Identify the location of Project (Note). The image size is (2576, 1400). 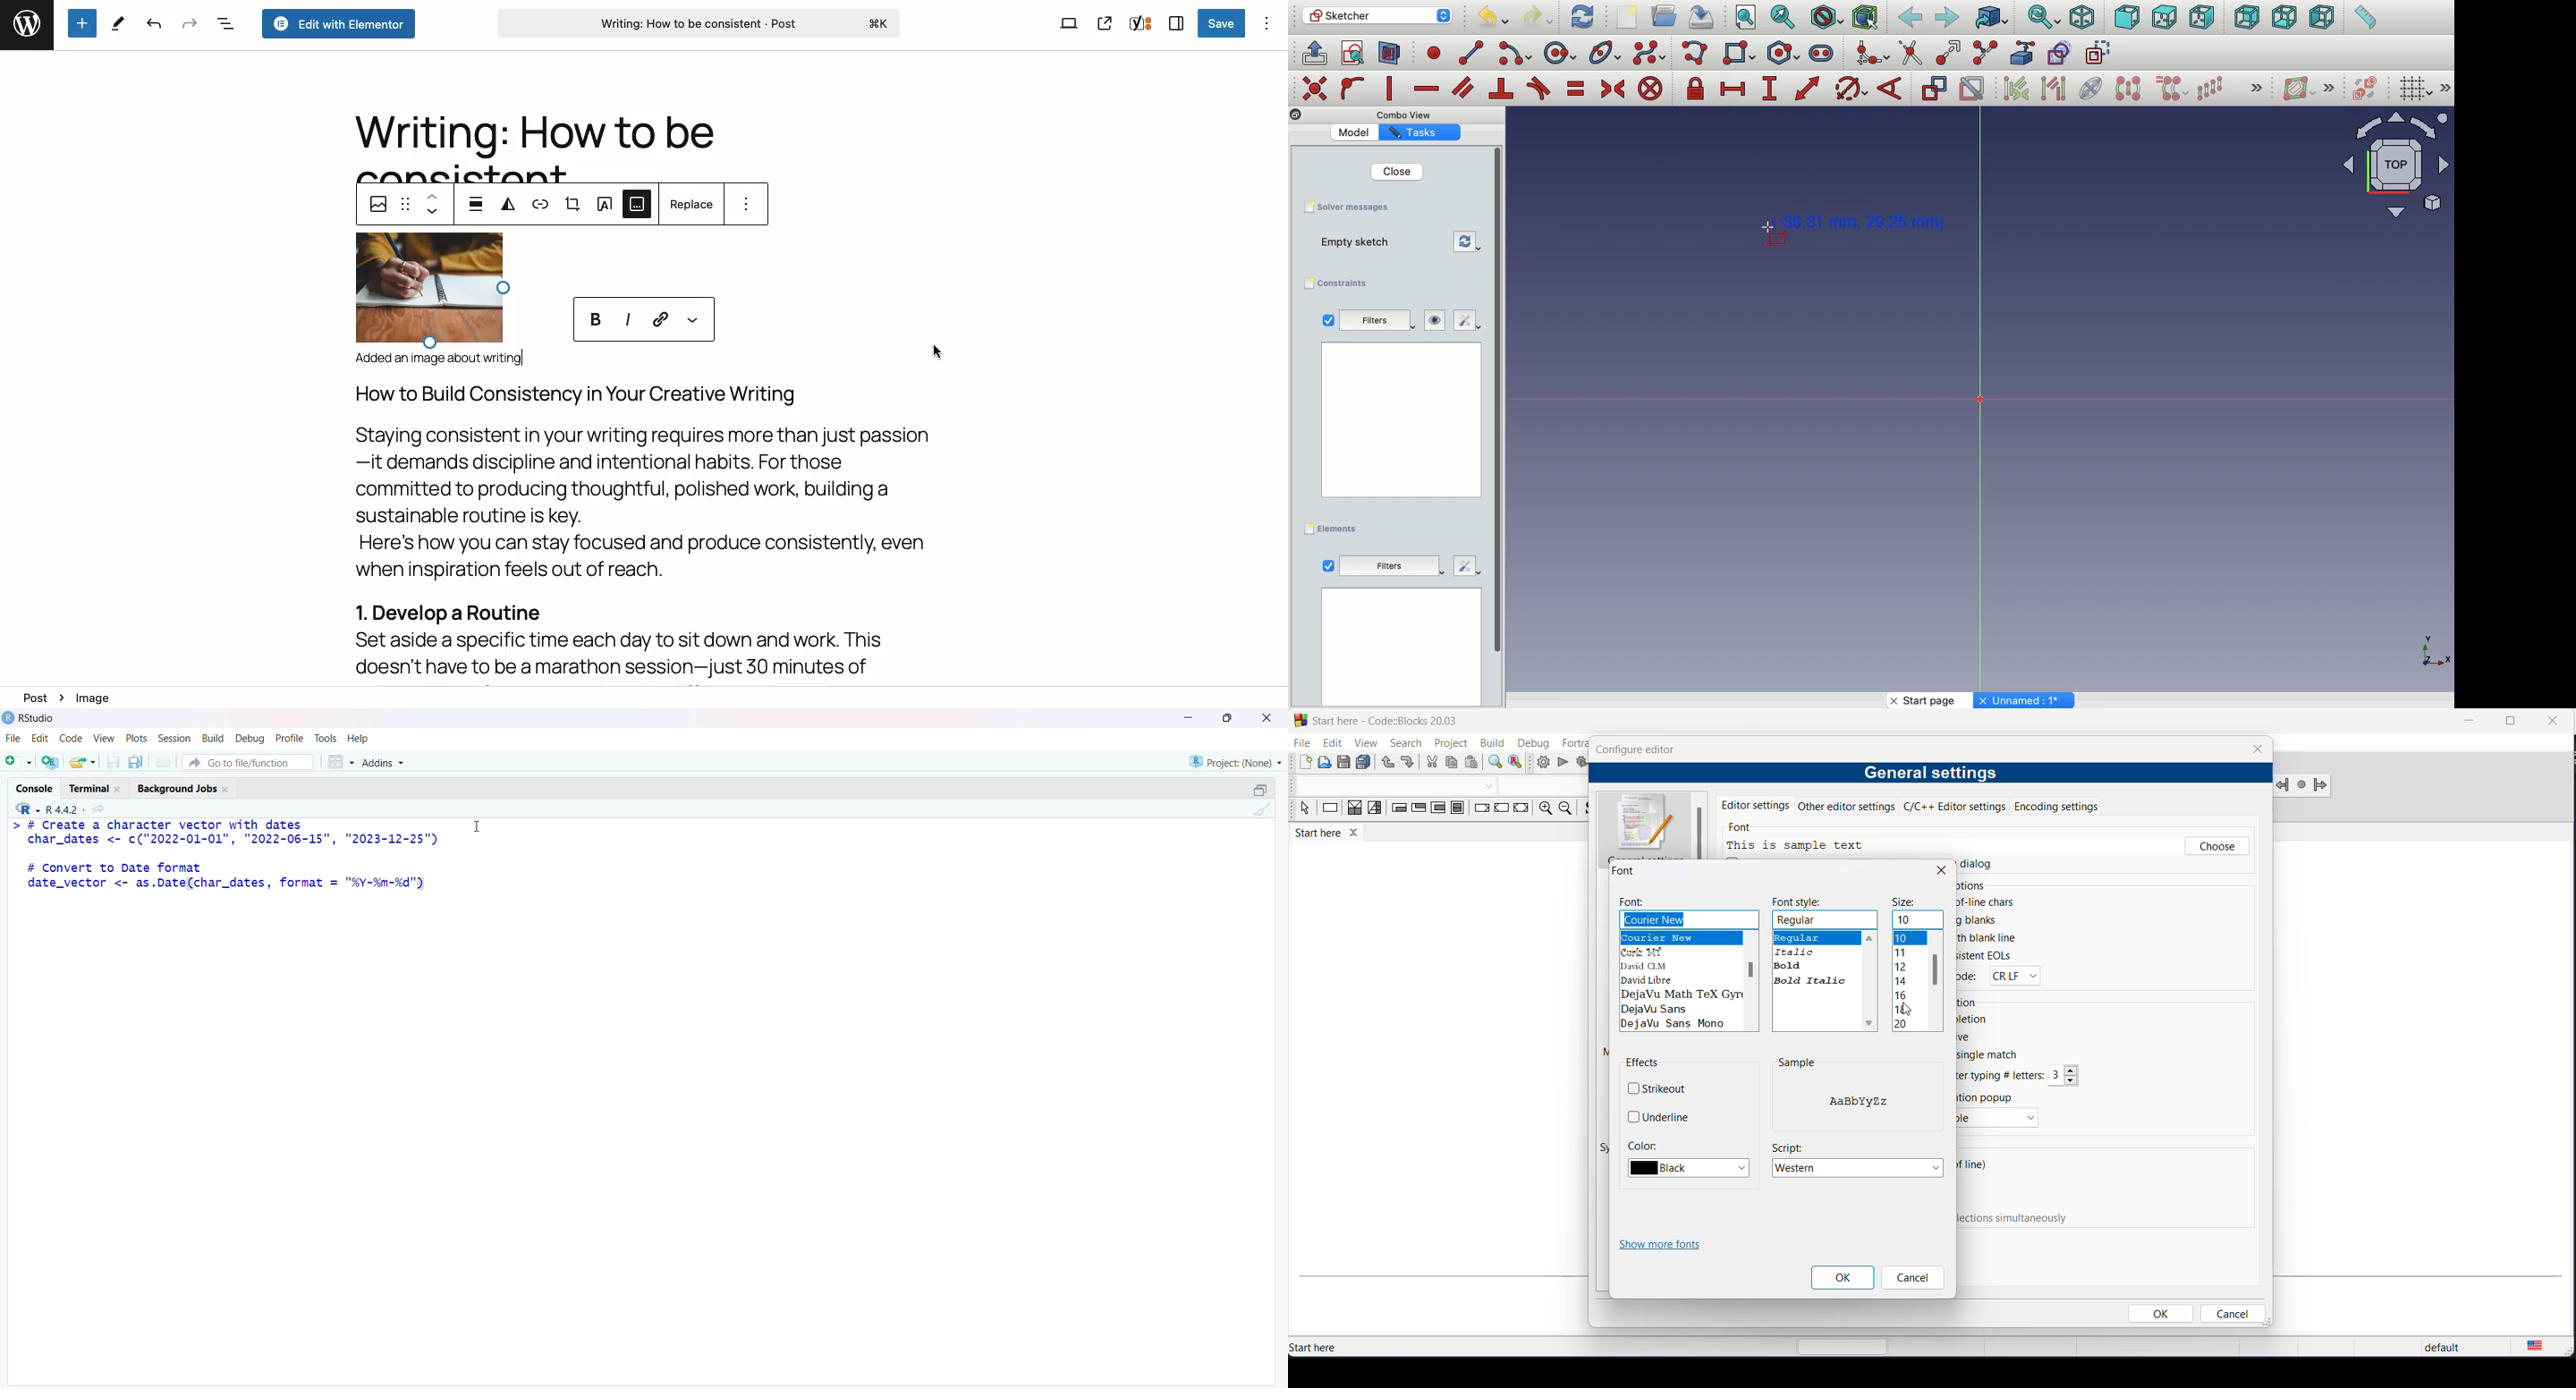
(1232, 761).